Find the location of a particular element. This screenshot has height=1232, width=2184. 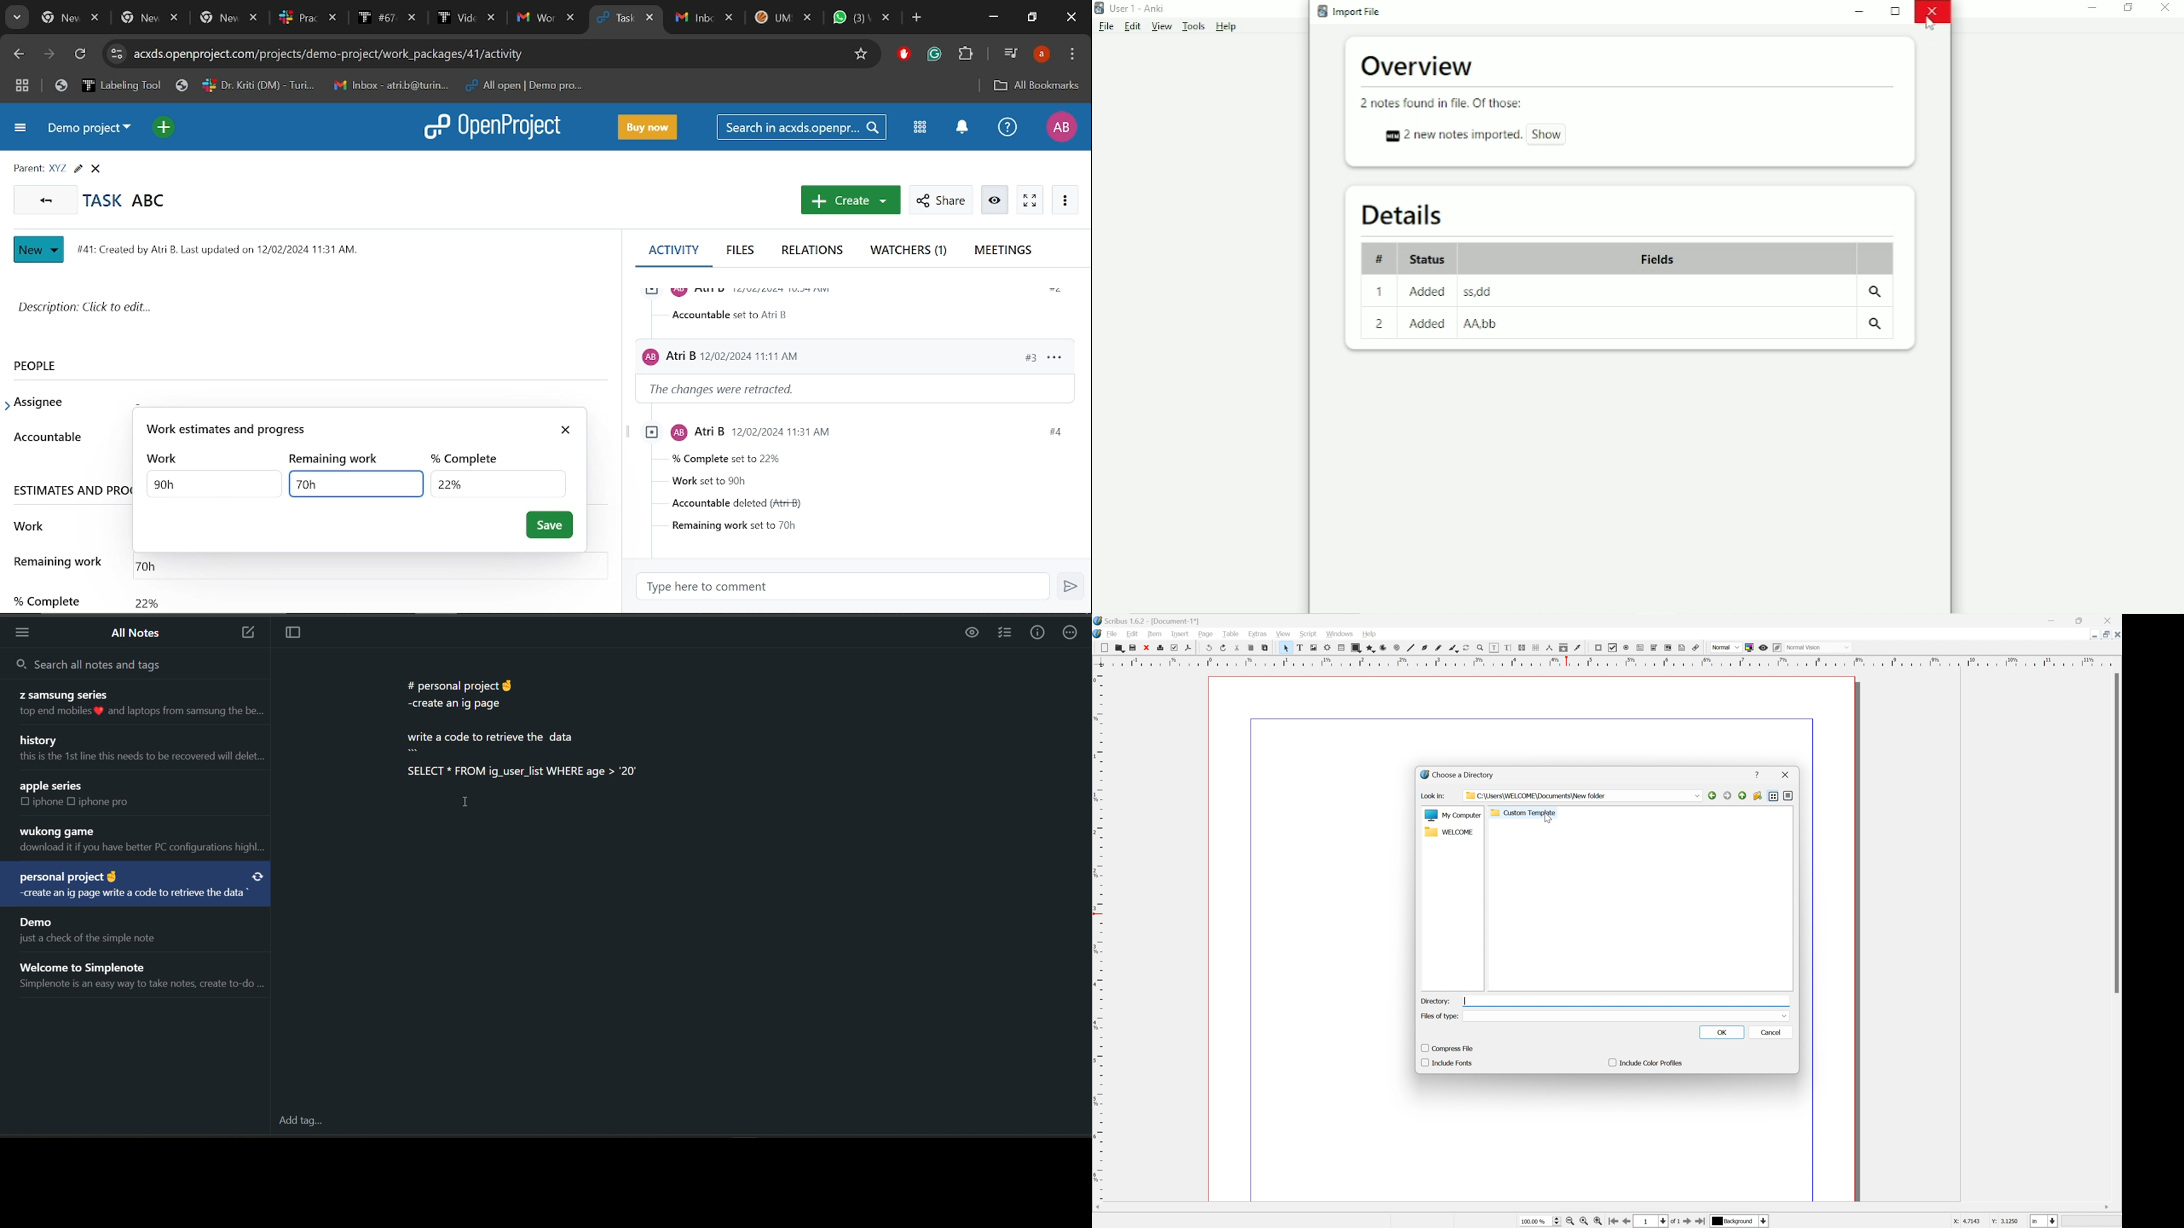

measurements is located at coordinates (1549, 647).